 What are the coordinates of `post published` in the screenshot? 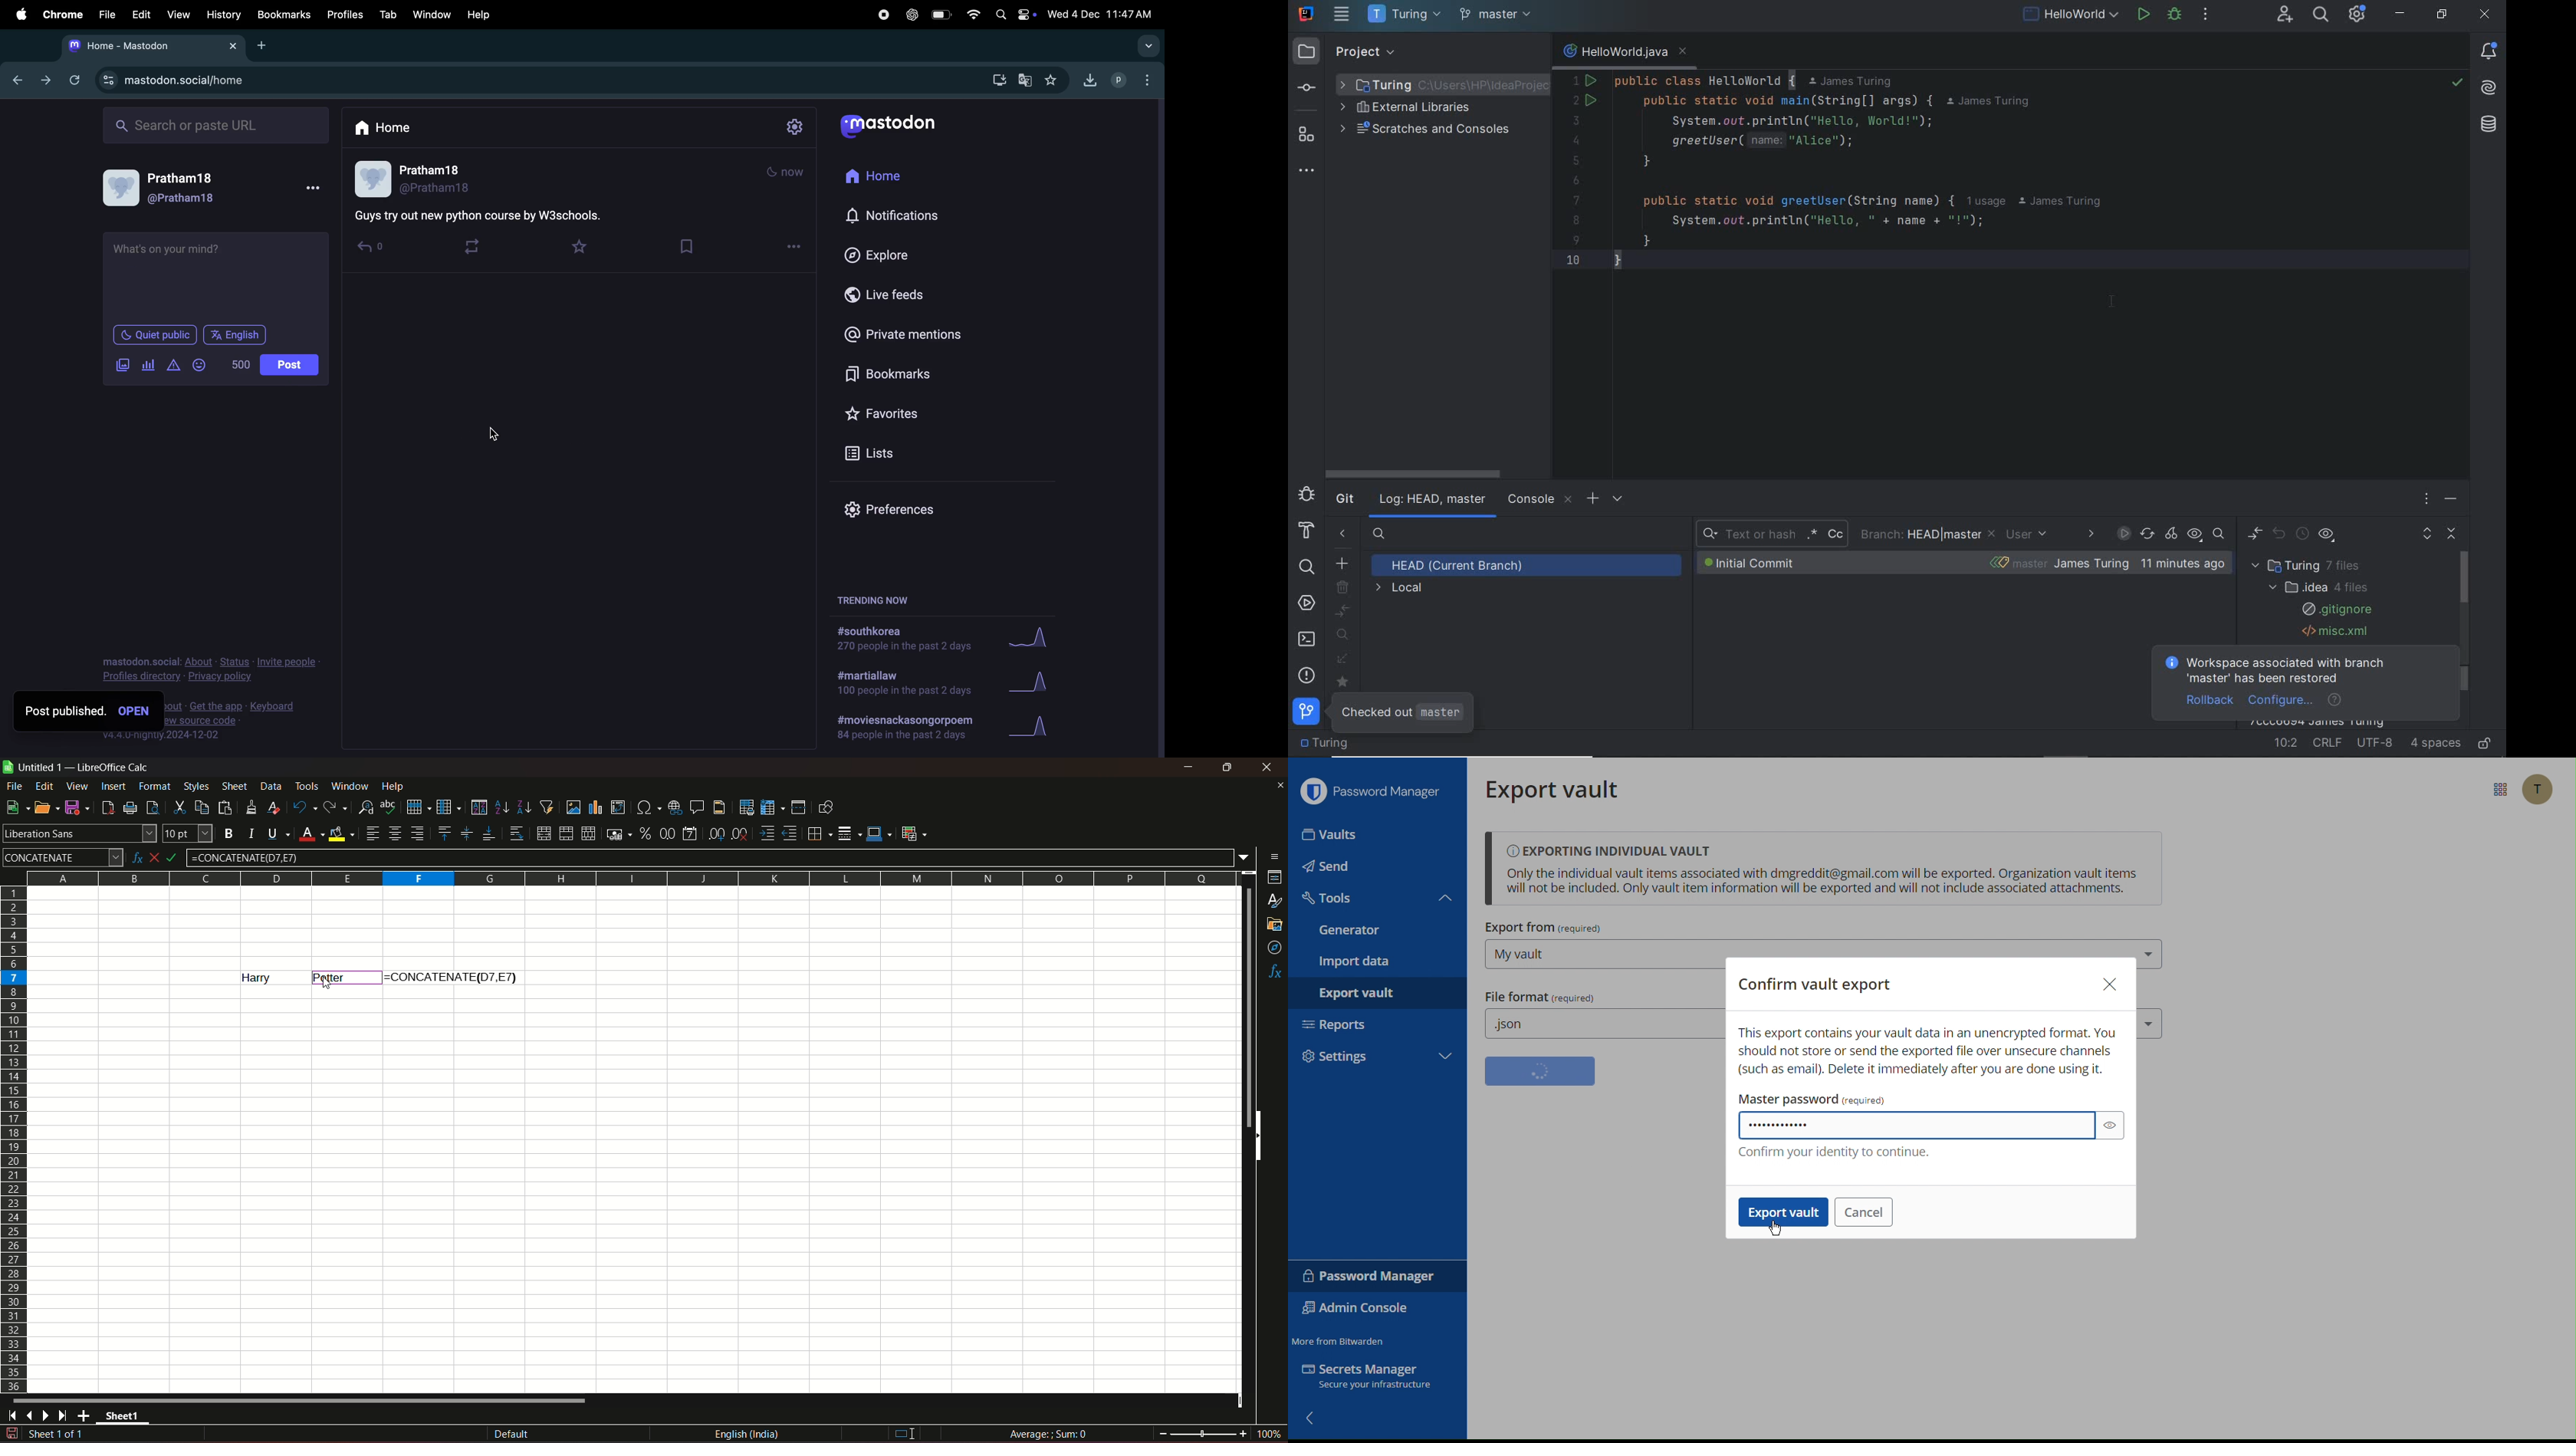 It's located at (90, 711).